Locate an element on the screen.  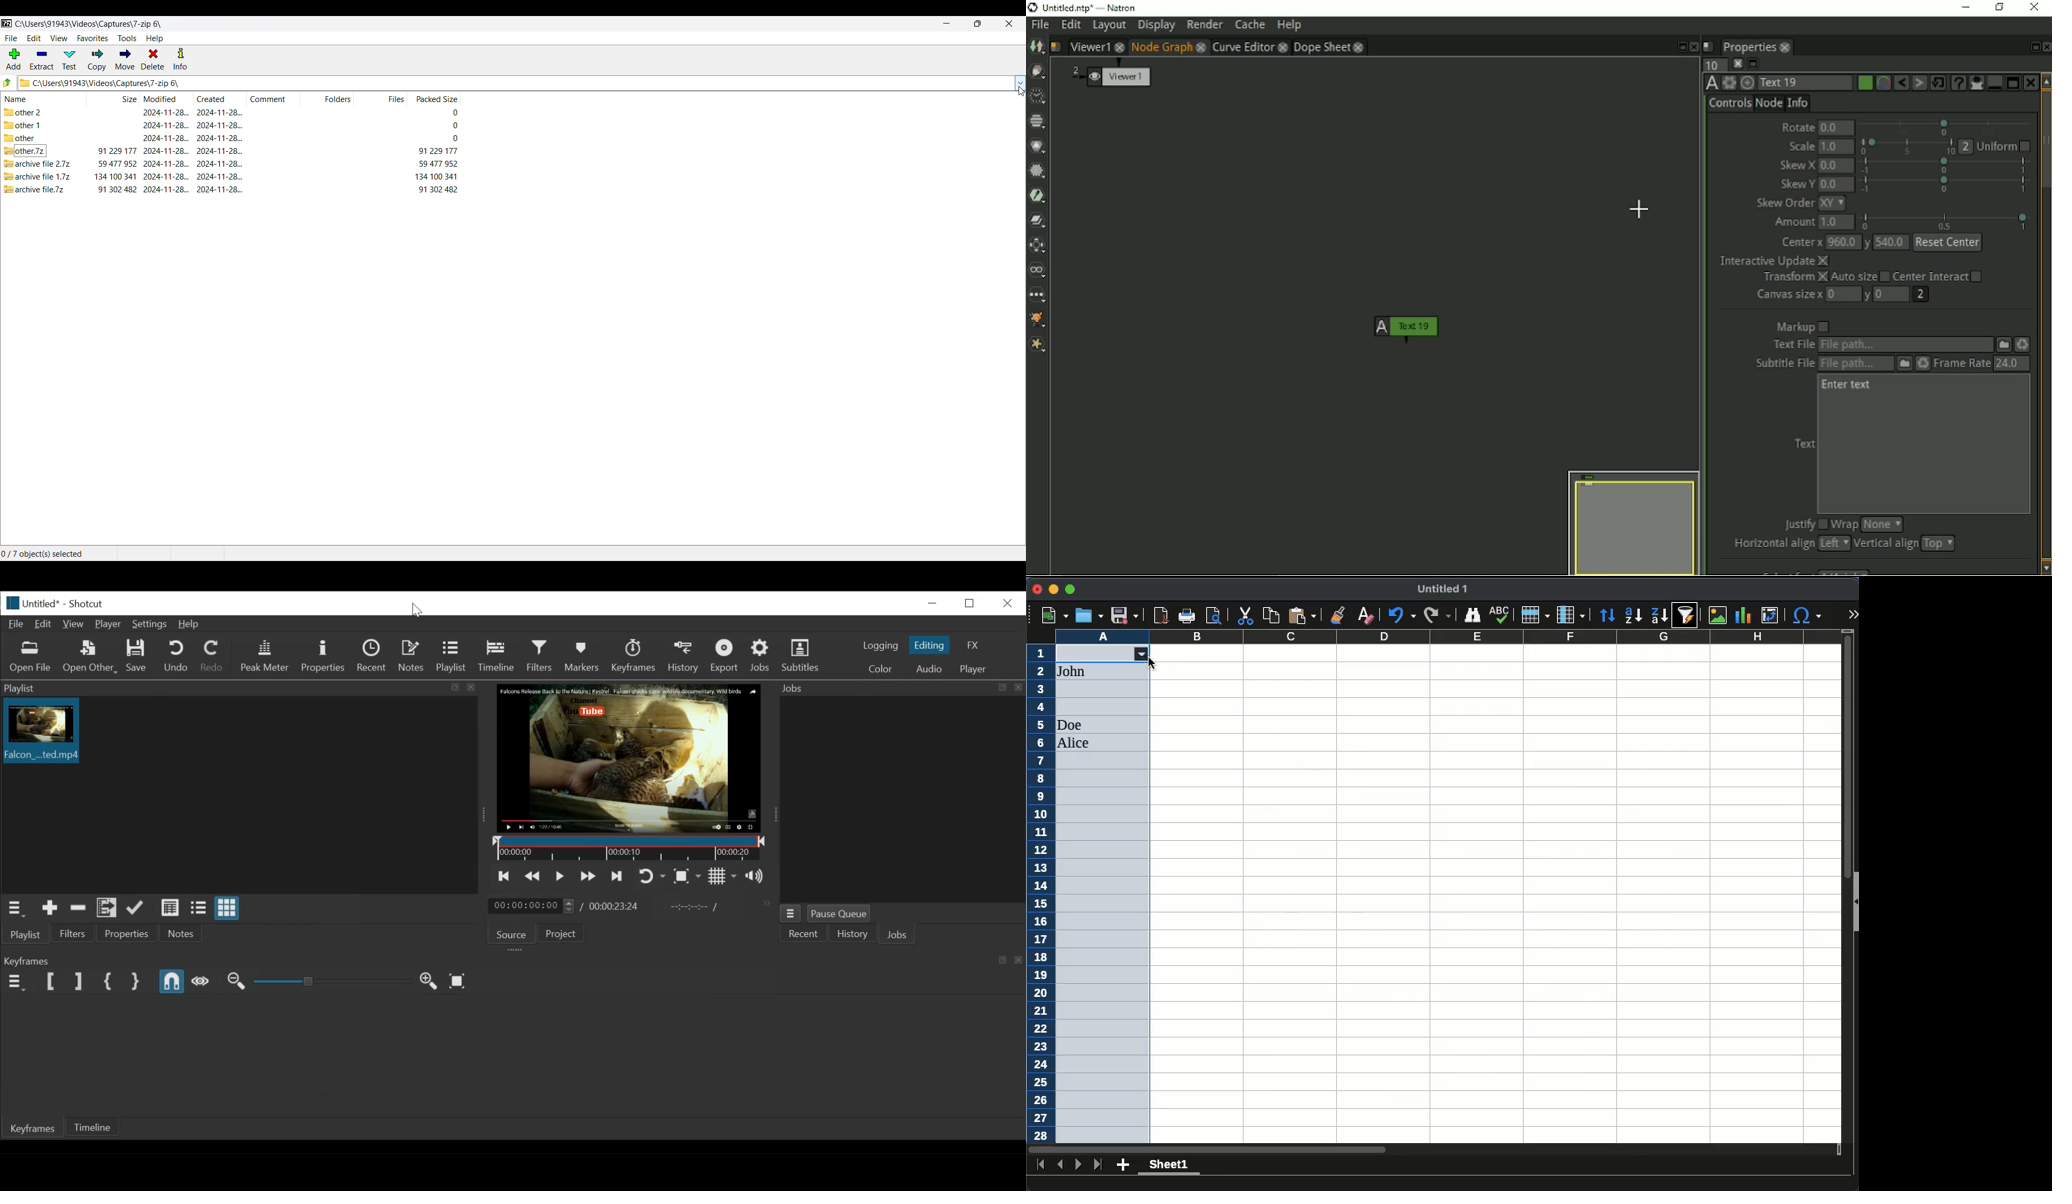
Export is located at coordinates (725, 657).